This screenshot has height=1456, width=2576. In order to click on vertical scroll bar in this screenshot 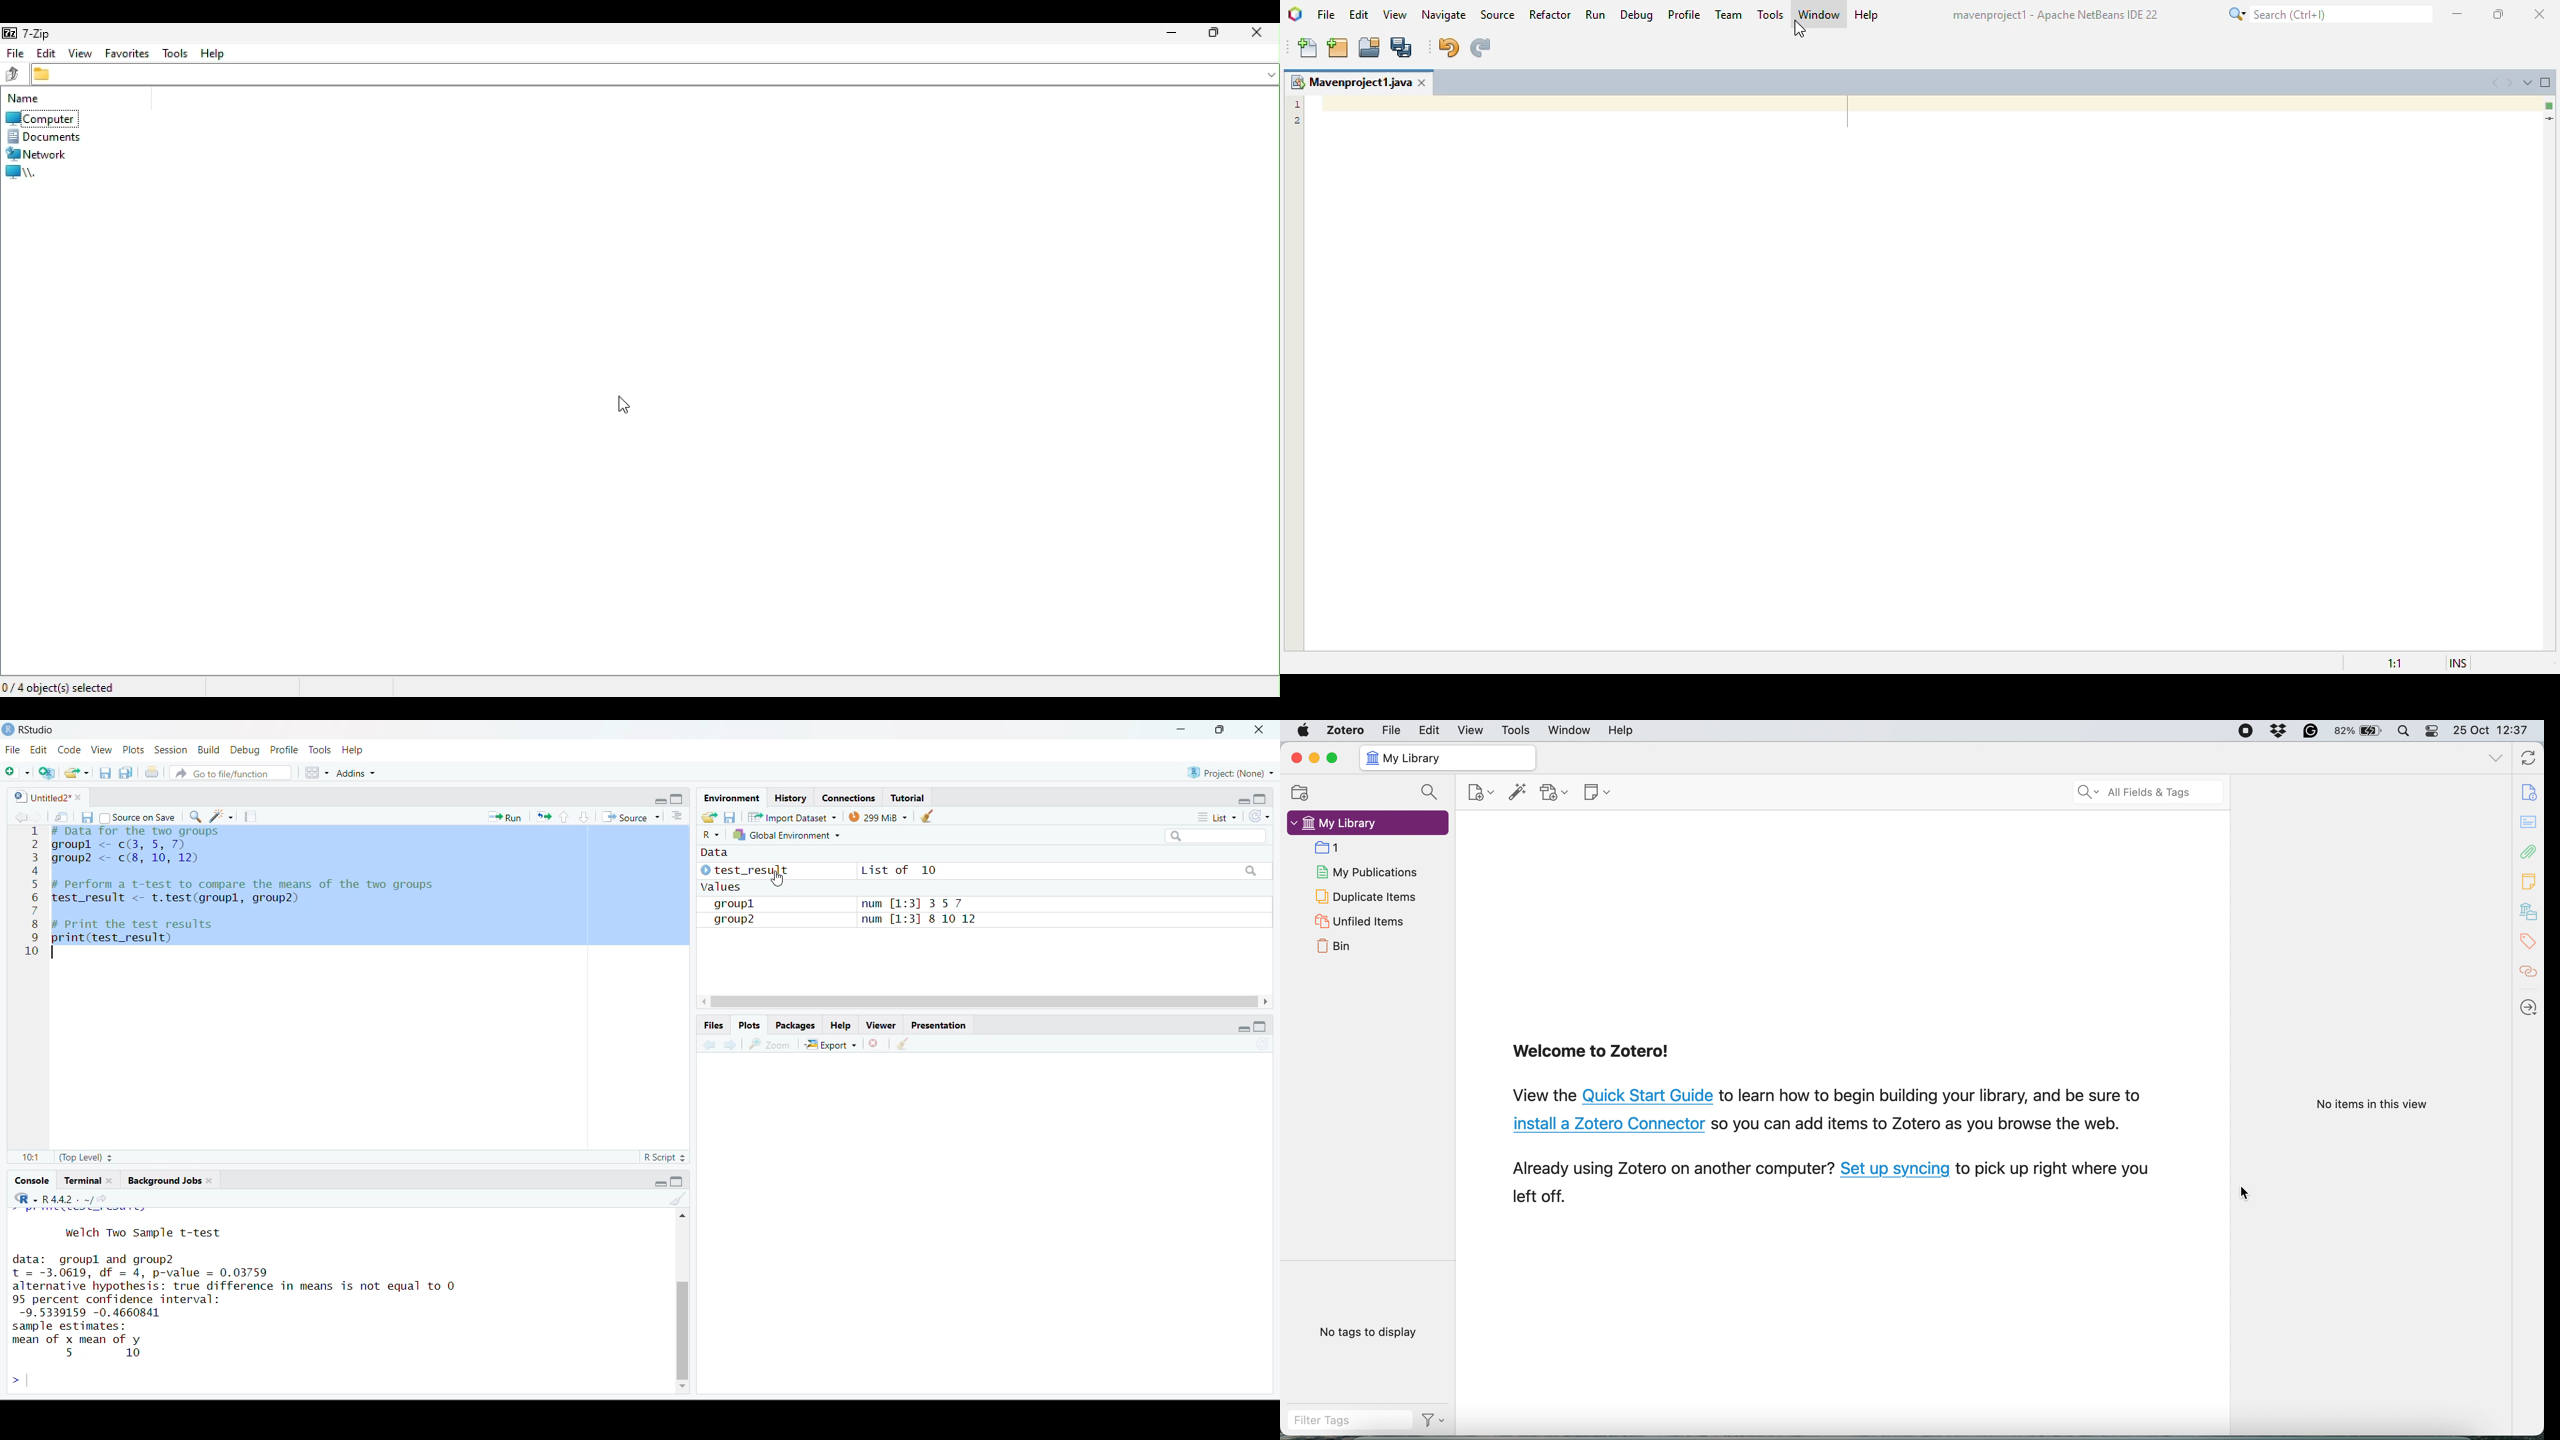, I will do `click(684, 1330)`.